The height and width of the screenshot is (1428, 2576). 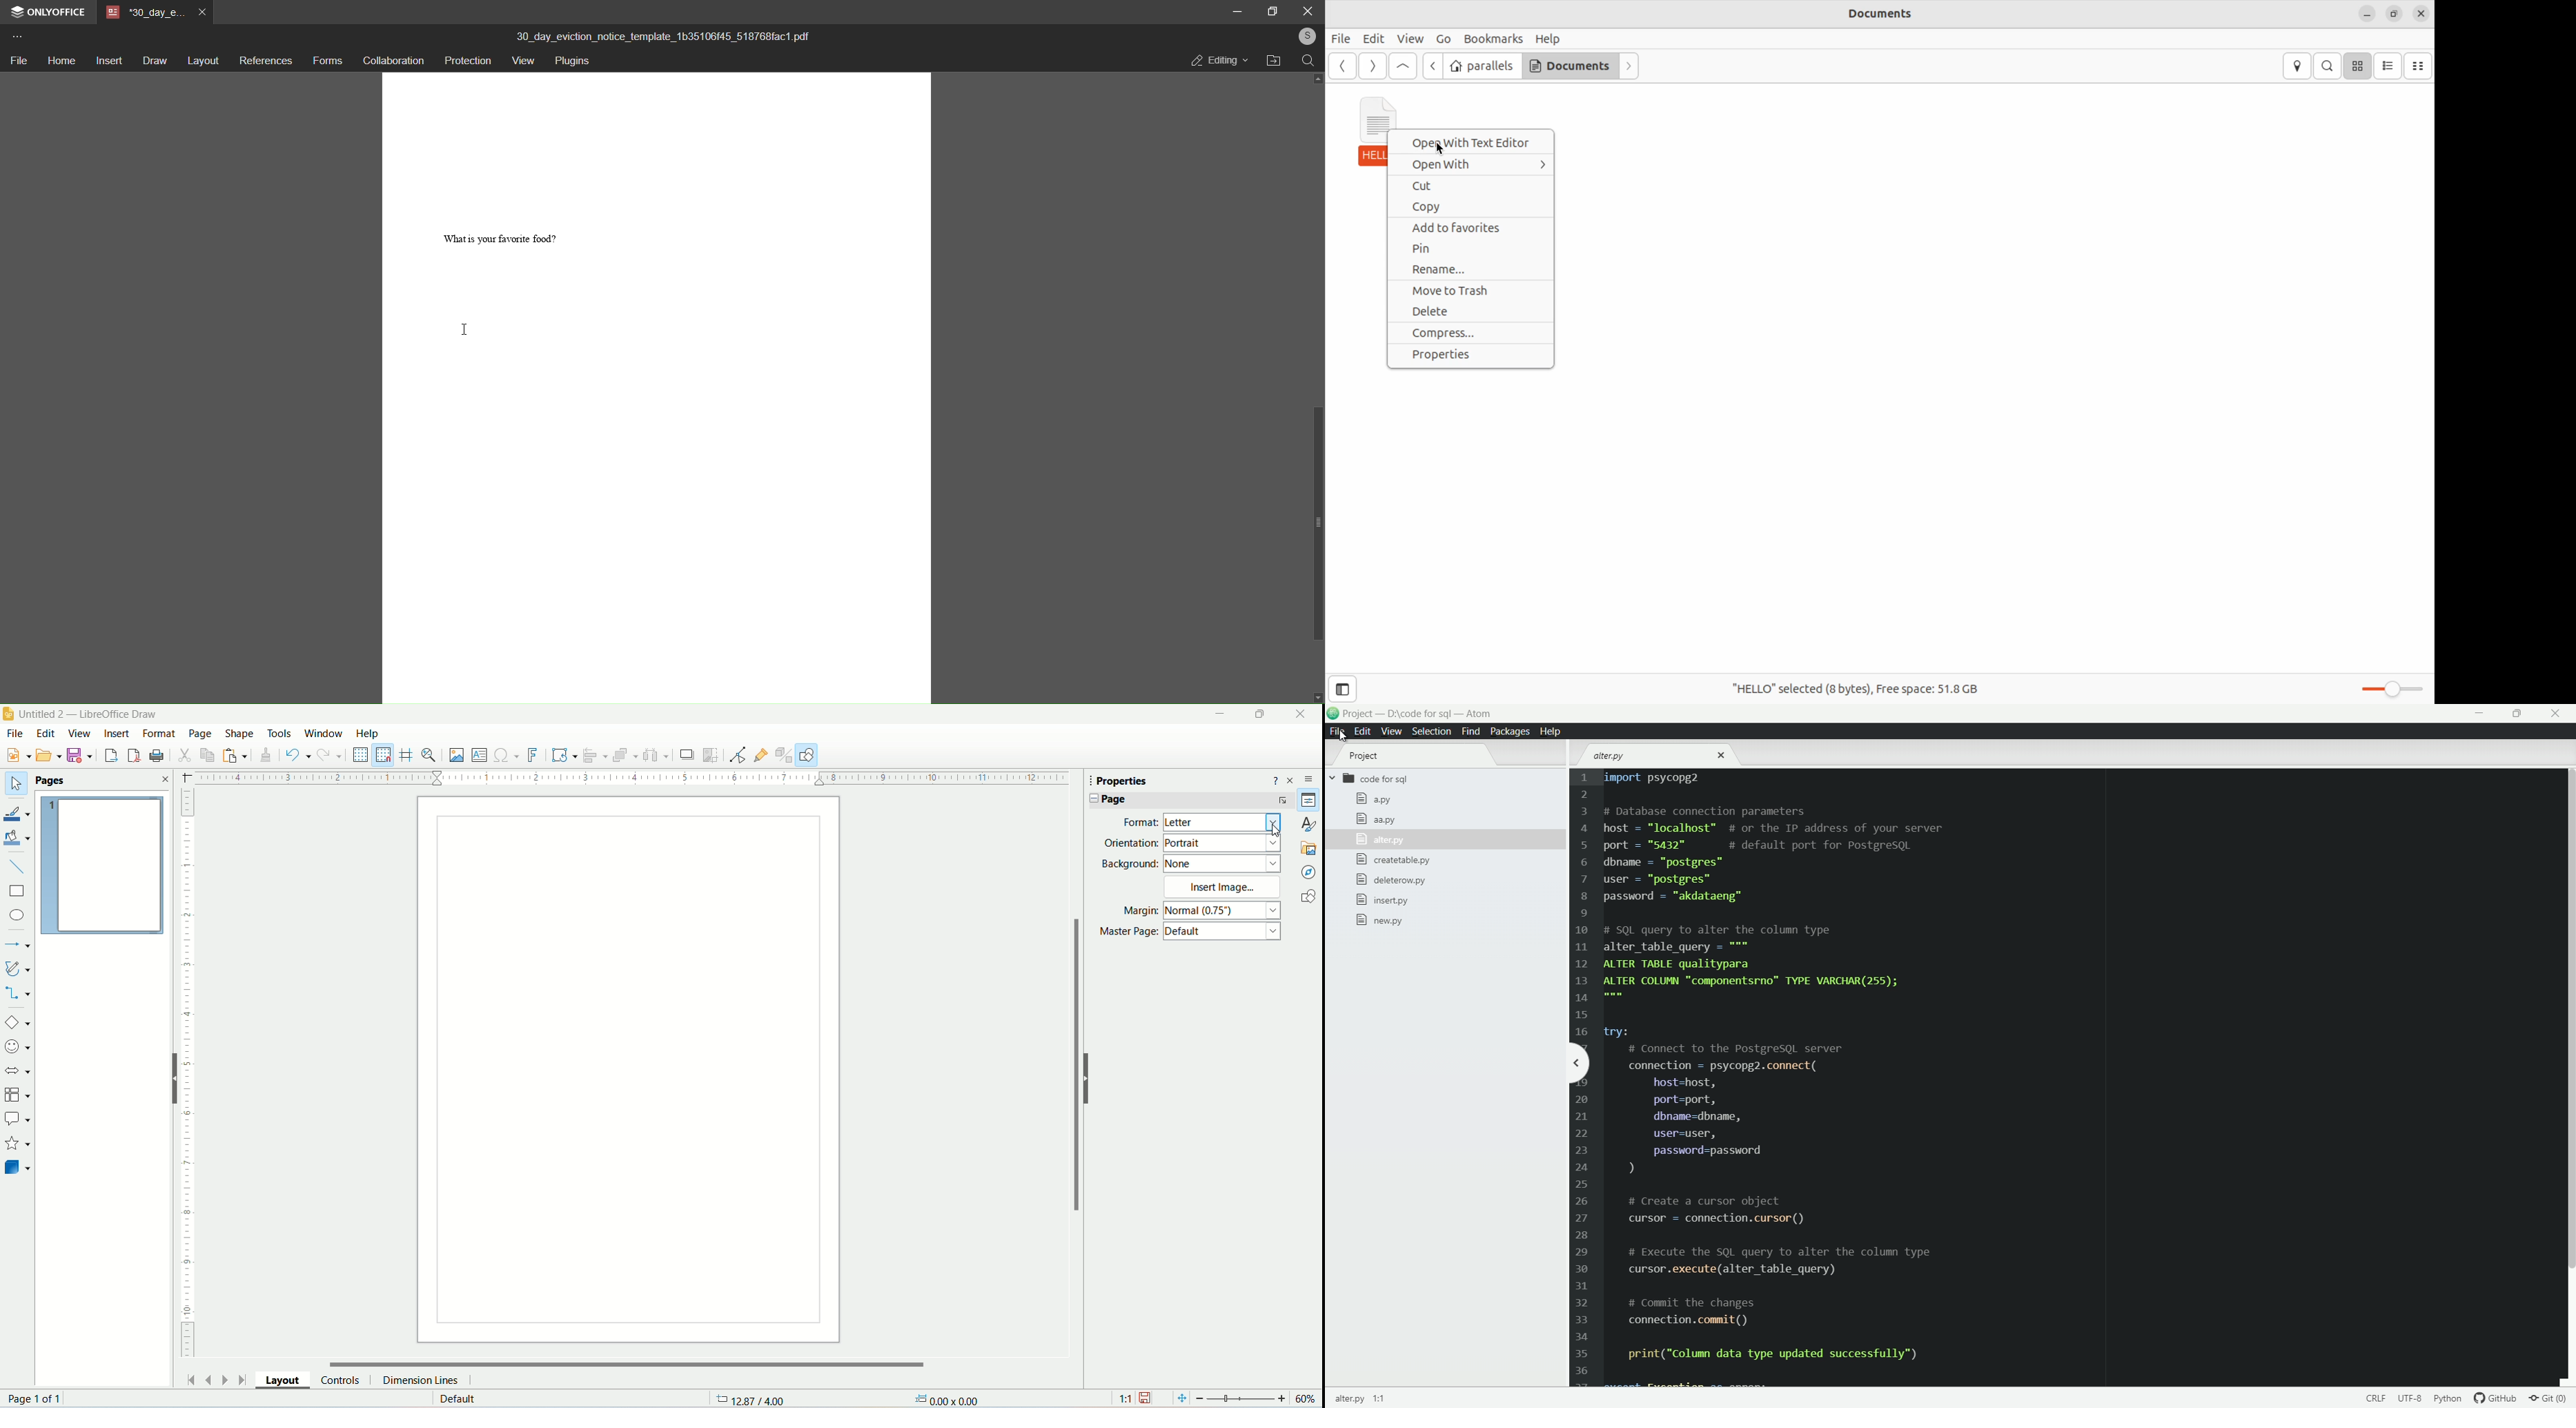 What do you see at coordinates (2553, 1398) in the screenshot?
I see `git` at bounding box center [2553, 1398].